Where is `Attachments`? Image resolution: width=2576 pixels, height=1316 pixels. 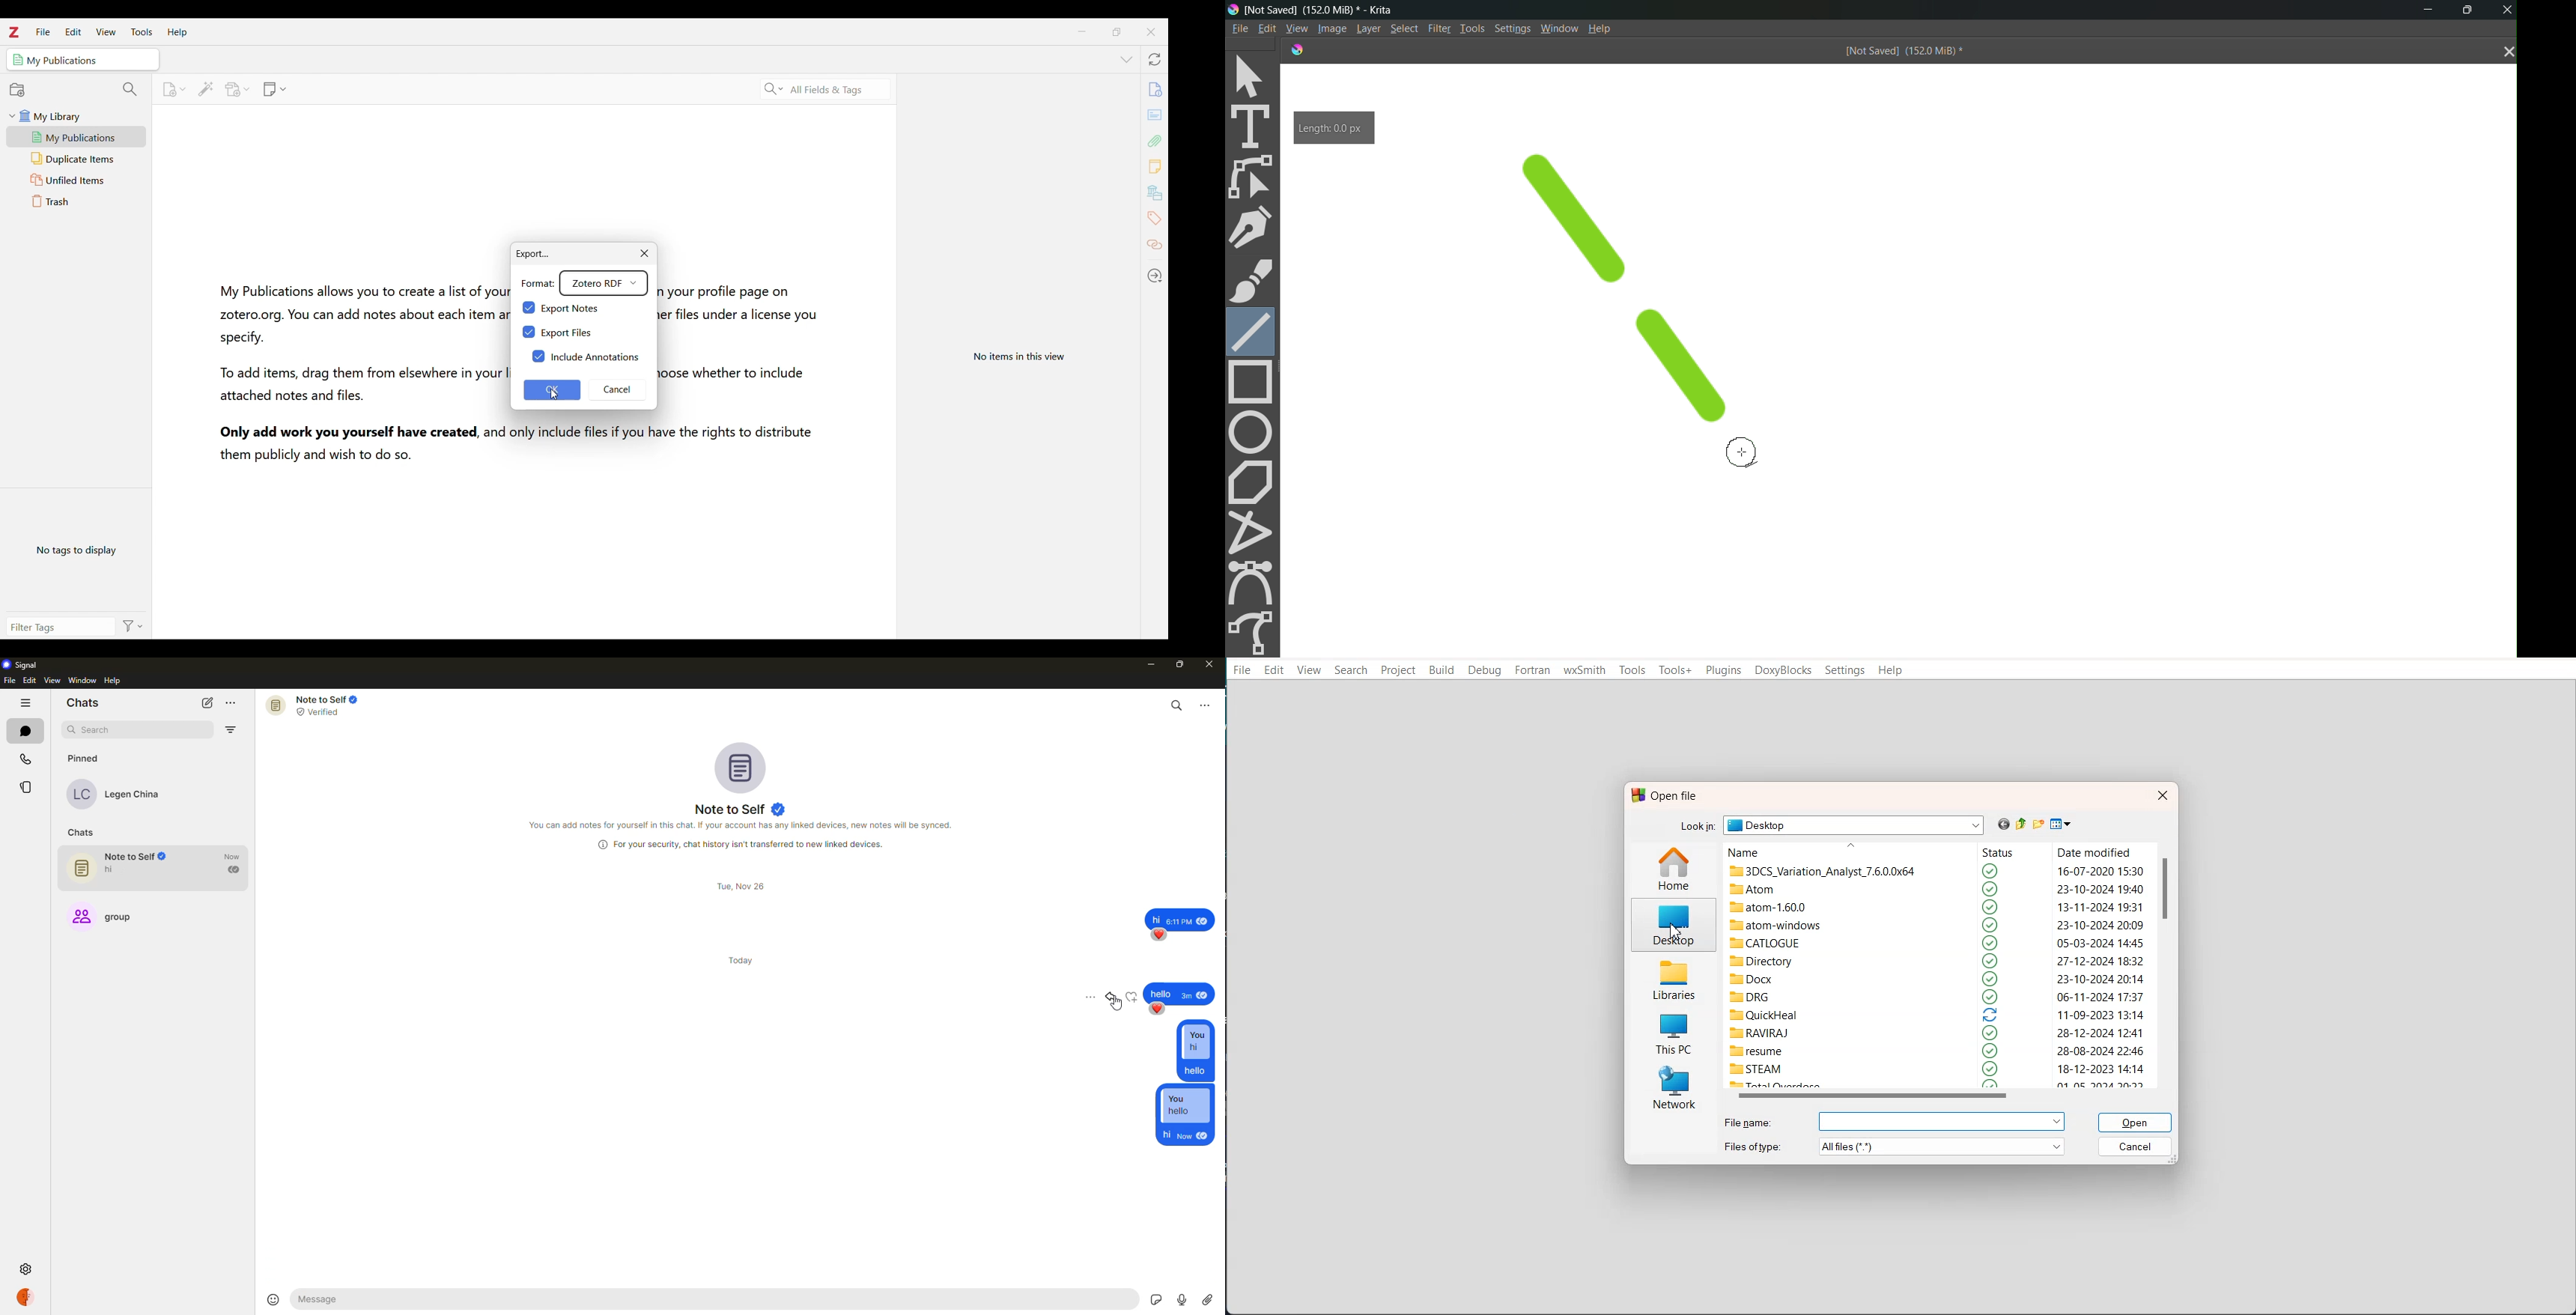 Attachments is located at coordinates (1155, 141).